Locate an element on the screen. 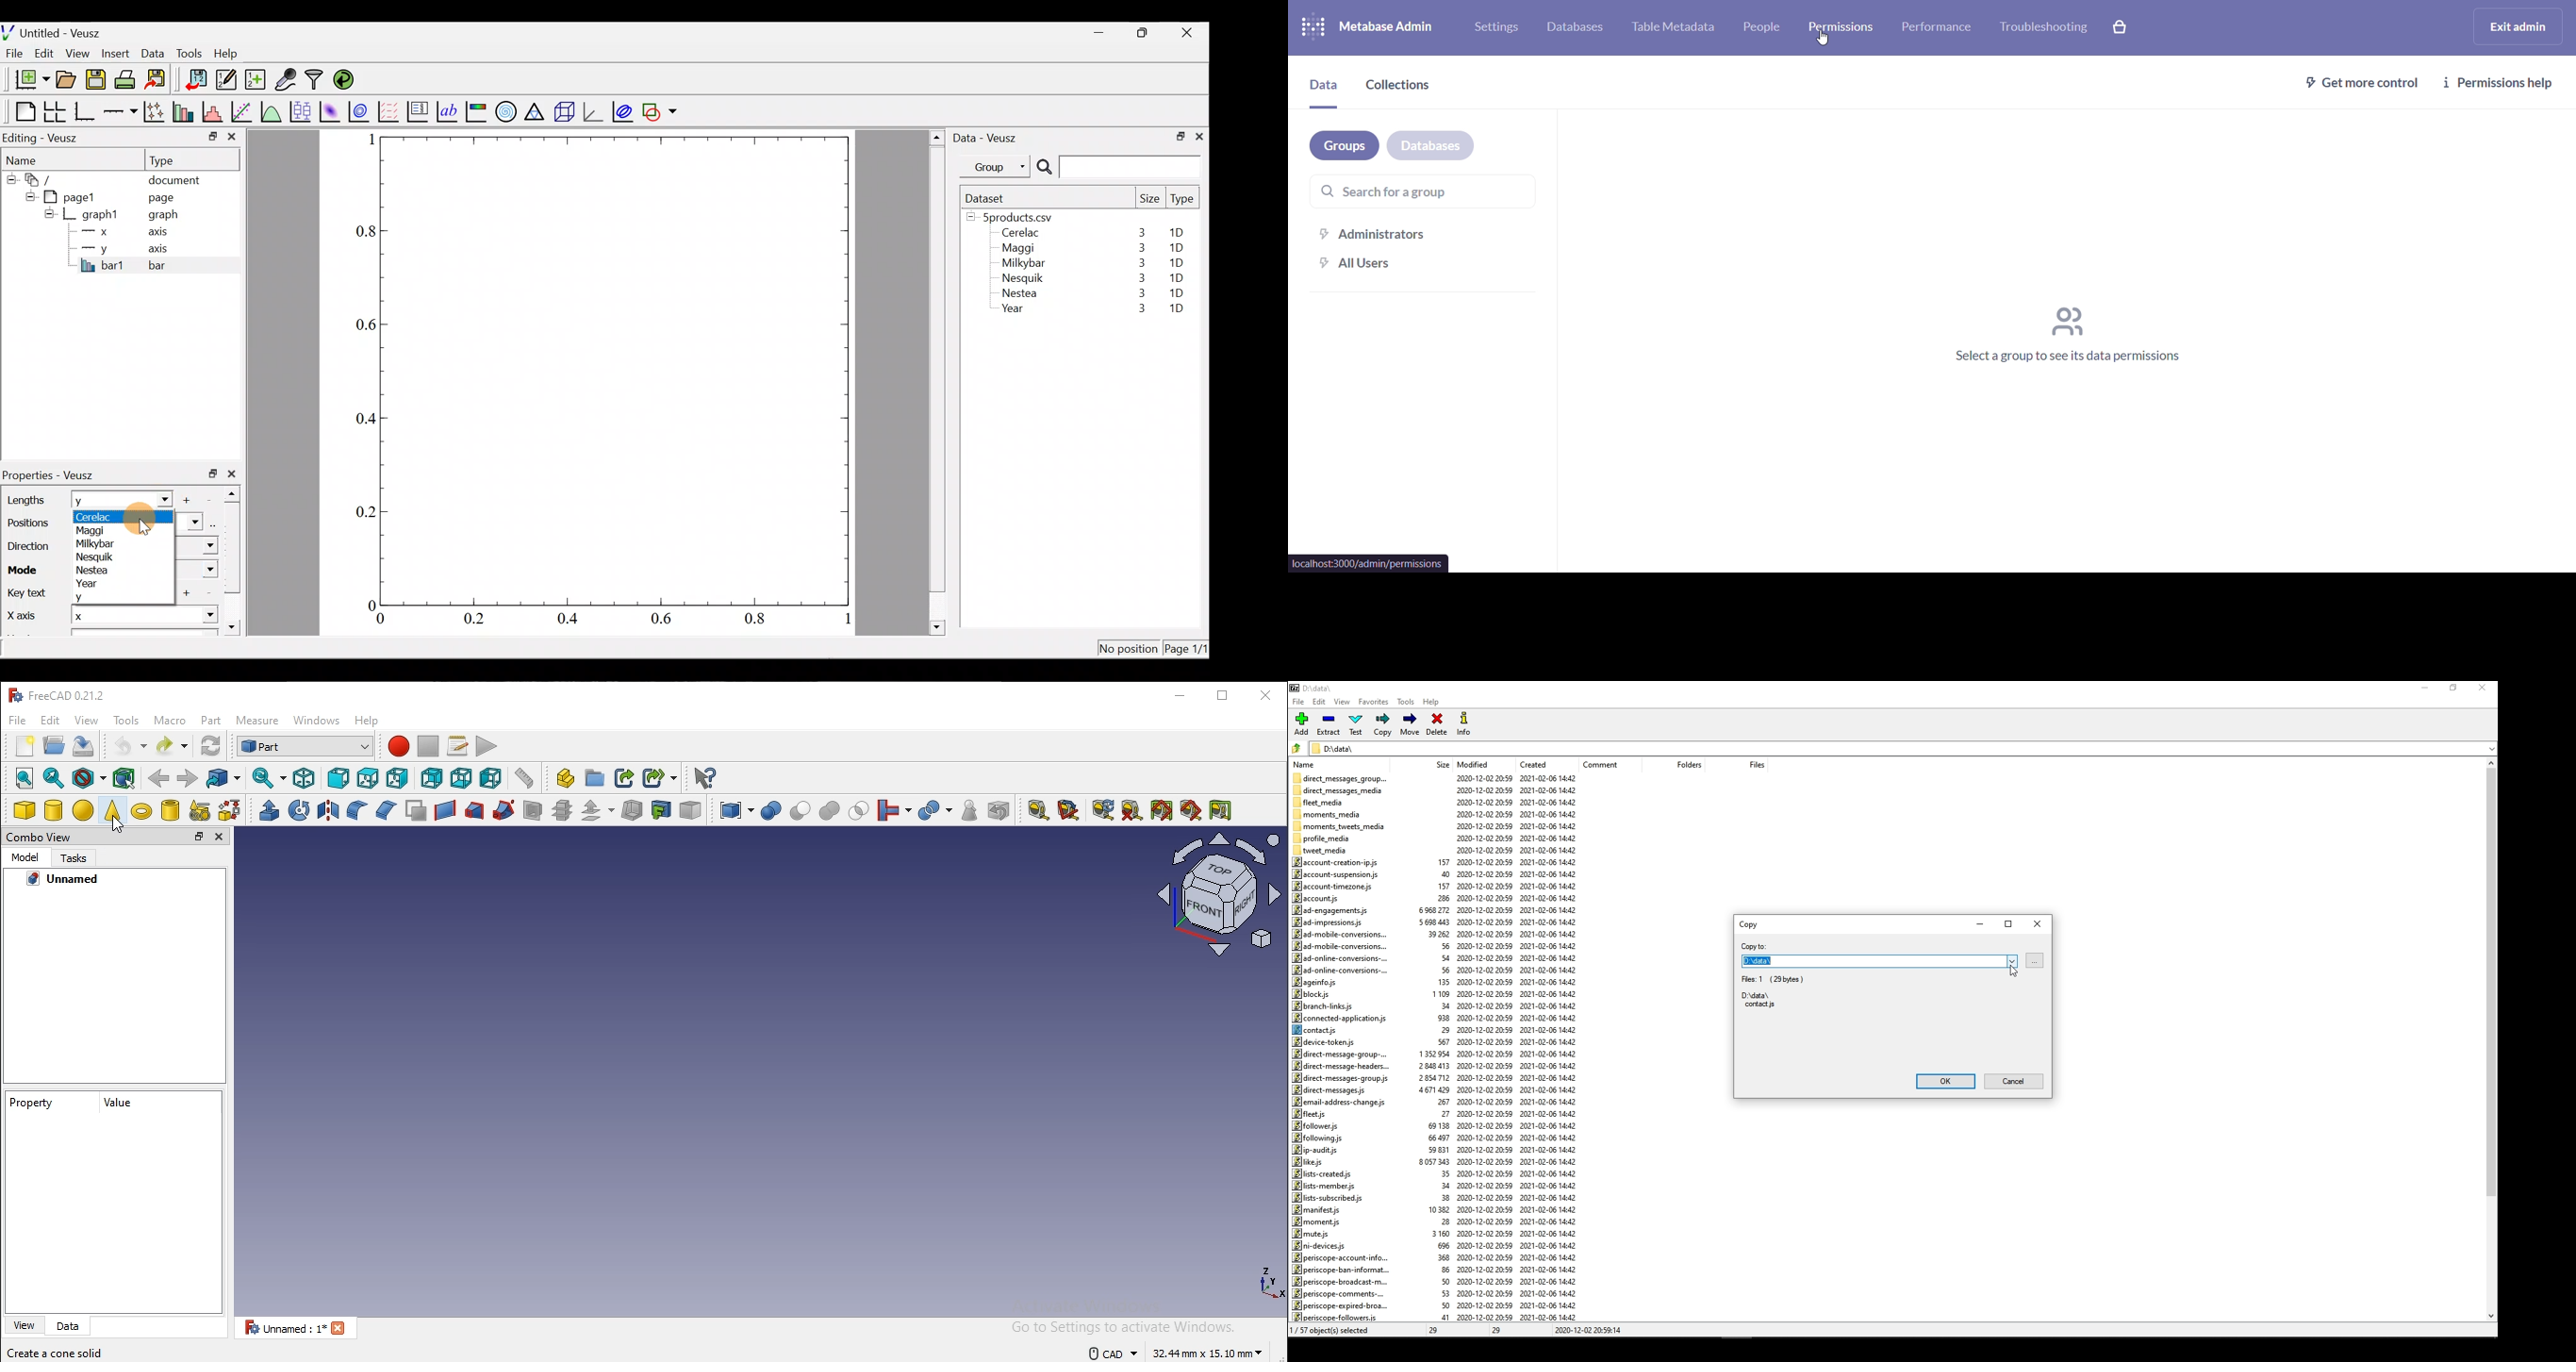 The image size is (2576, 1372). D:\data\
contacts is located at coordinates (1758, 999).